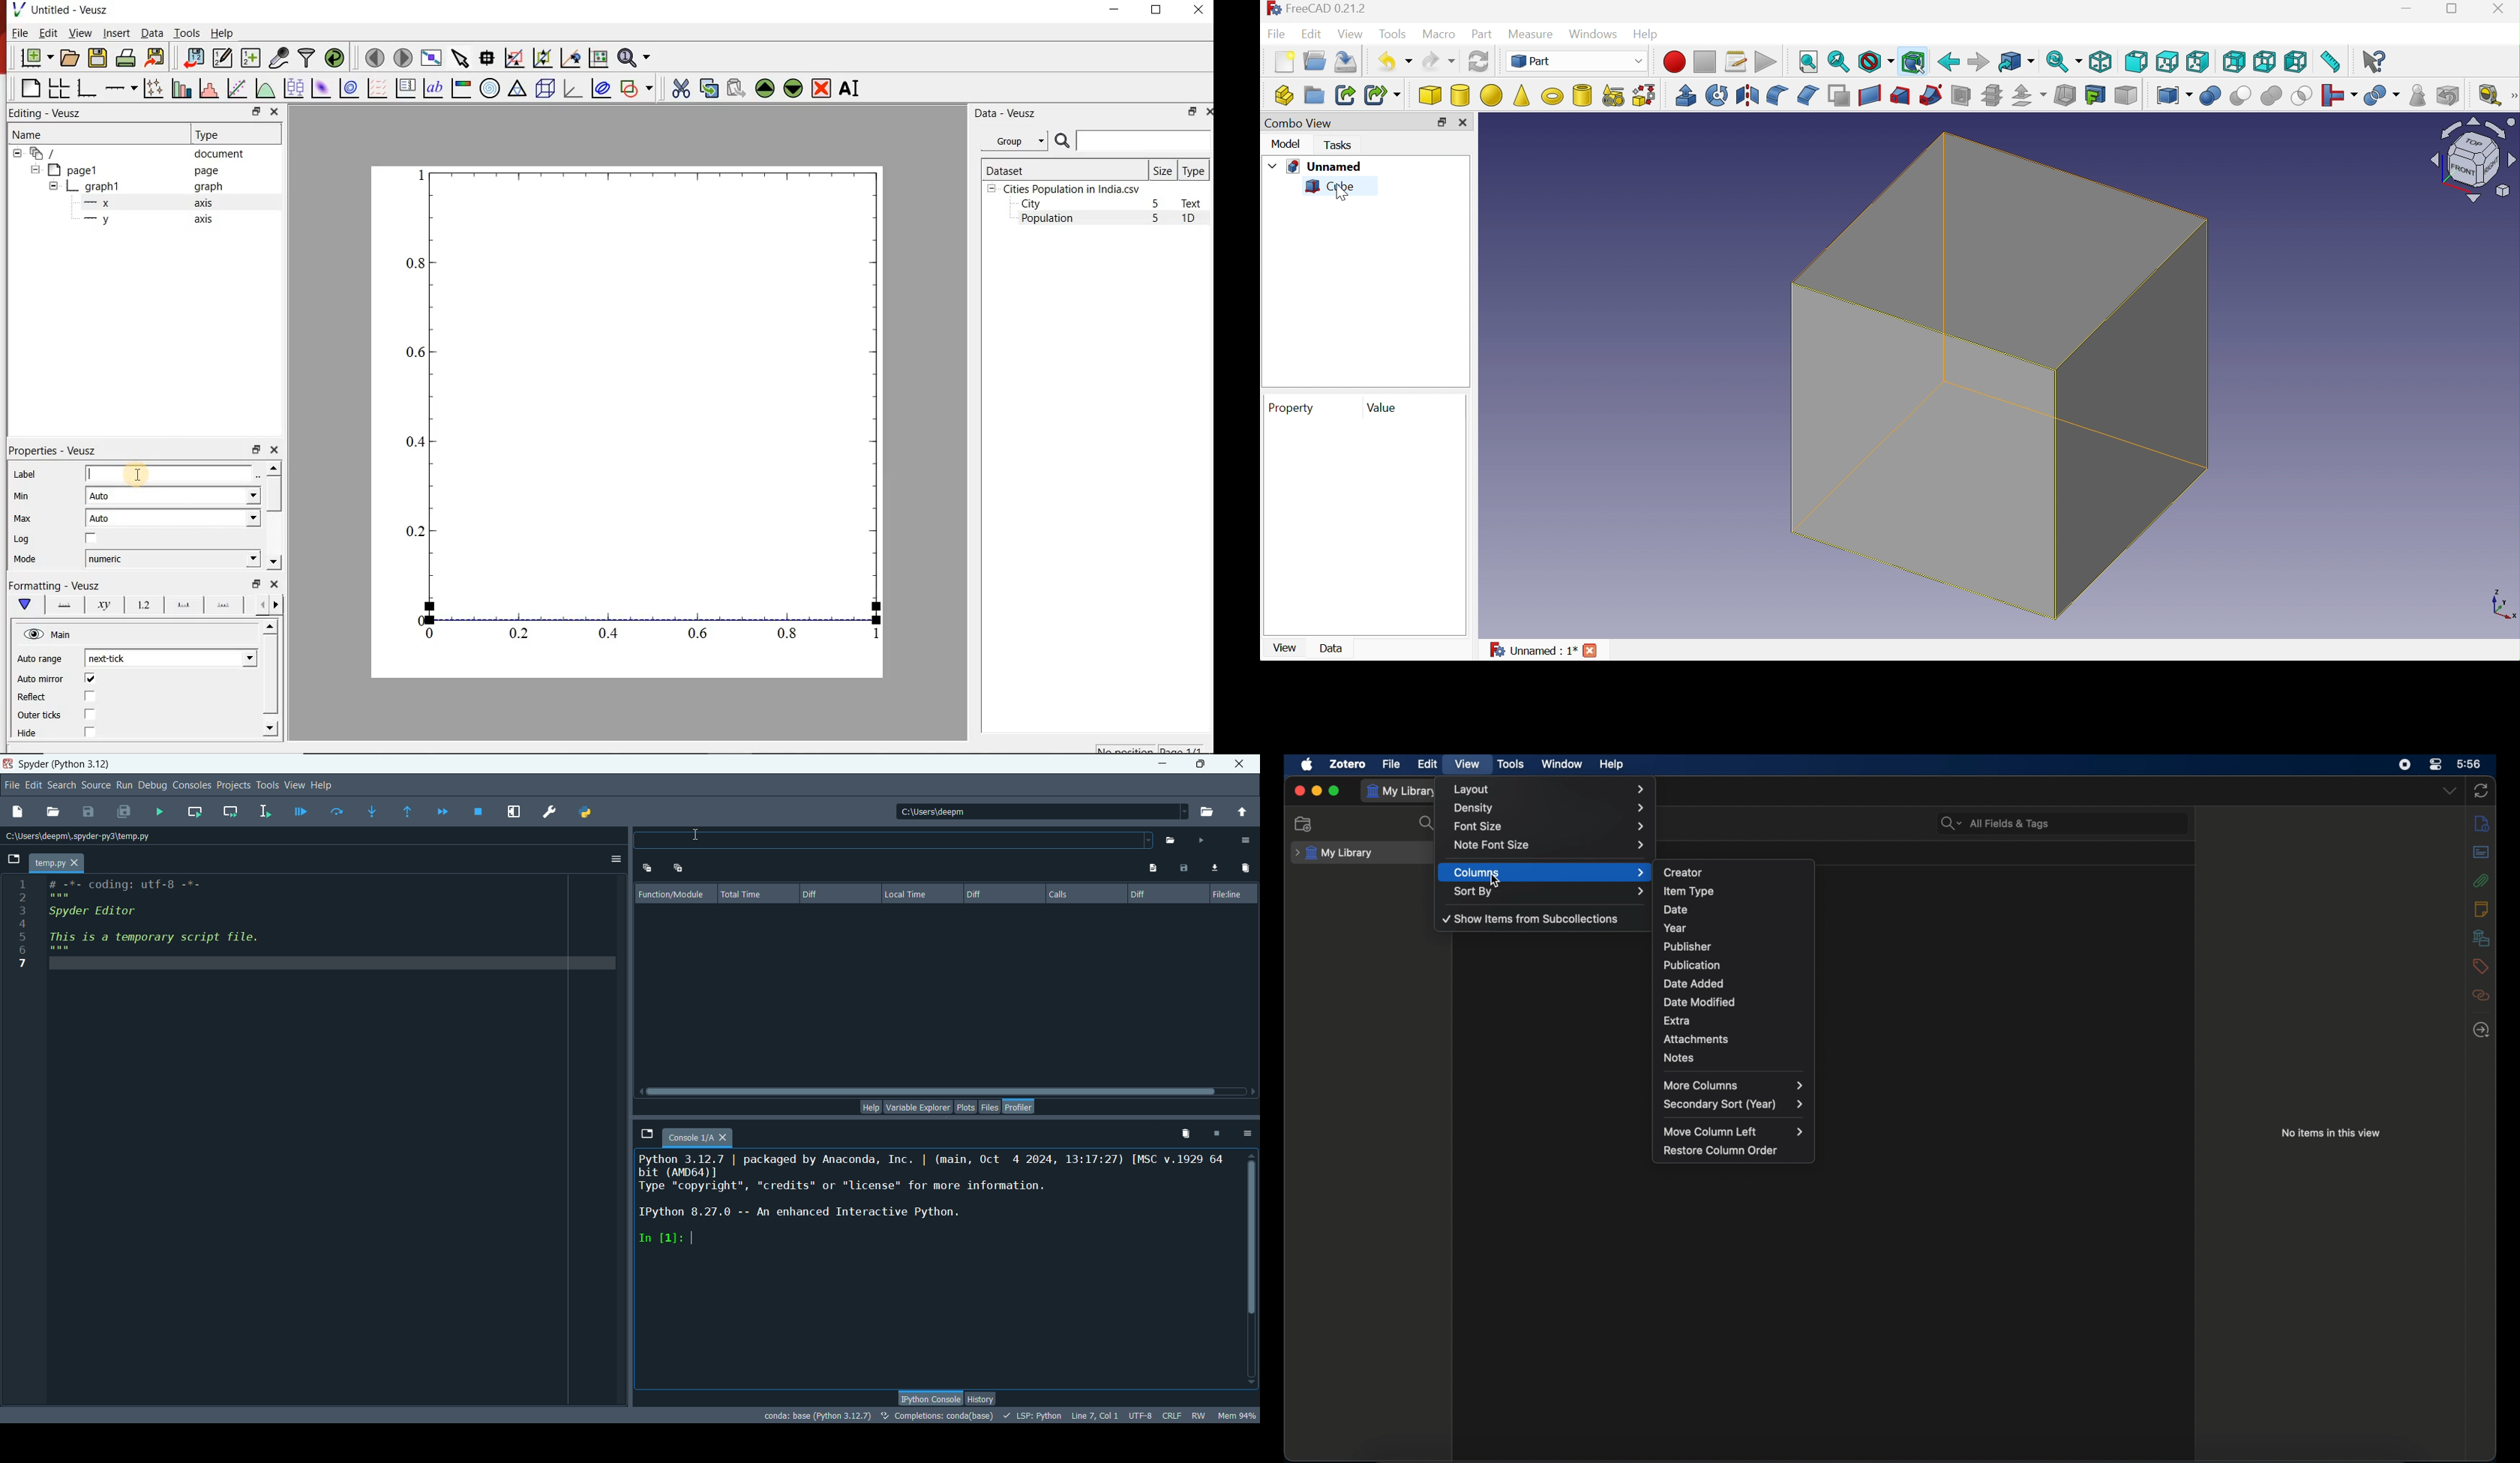  What do you see at coordinates (295, 786) in the screenshot?
I see `view` at bounding box center [295, 786].